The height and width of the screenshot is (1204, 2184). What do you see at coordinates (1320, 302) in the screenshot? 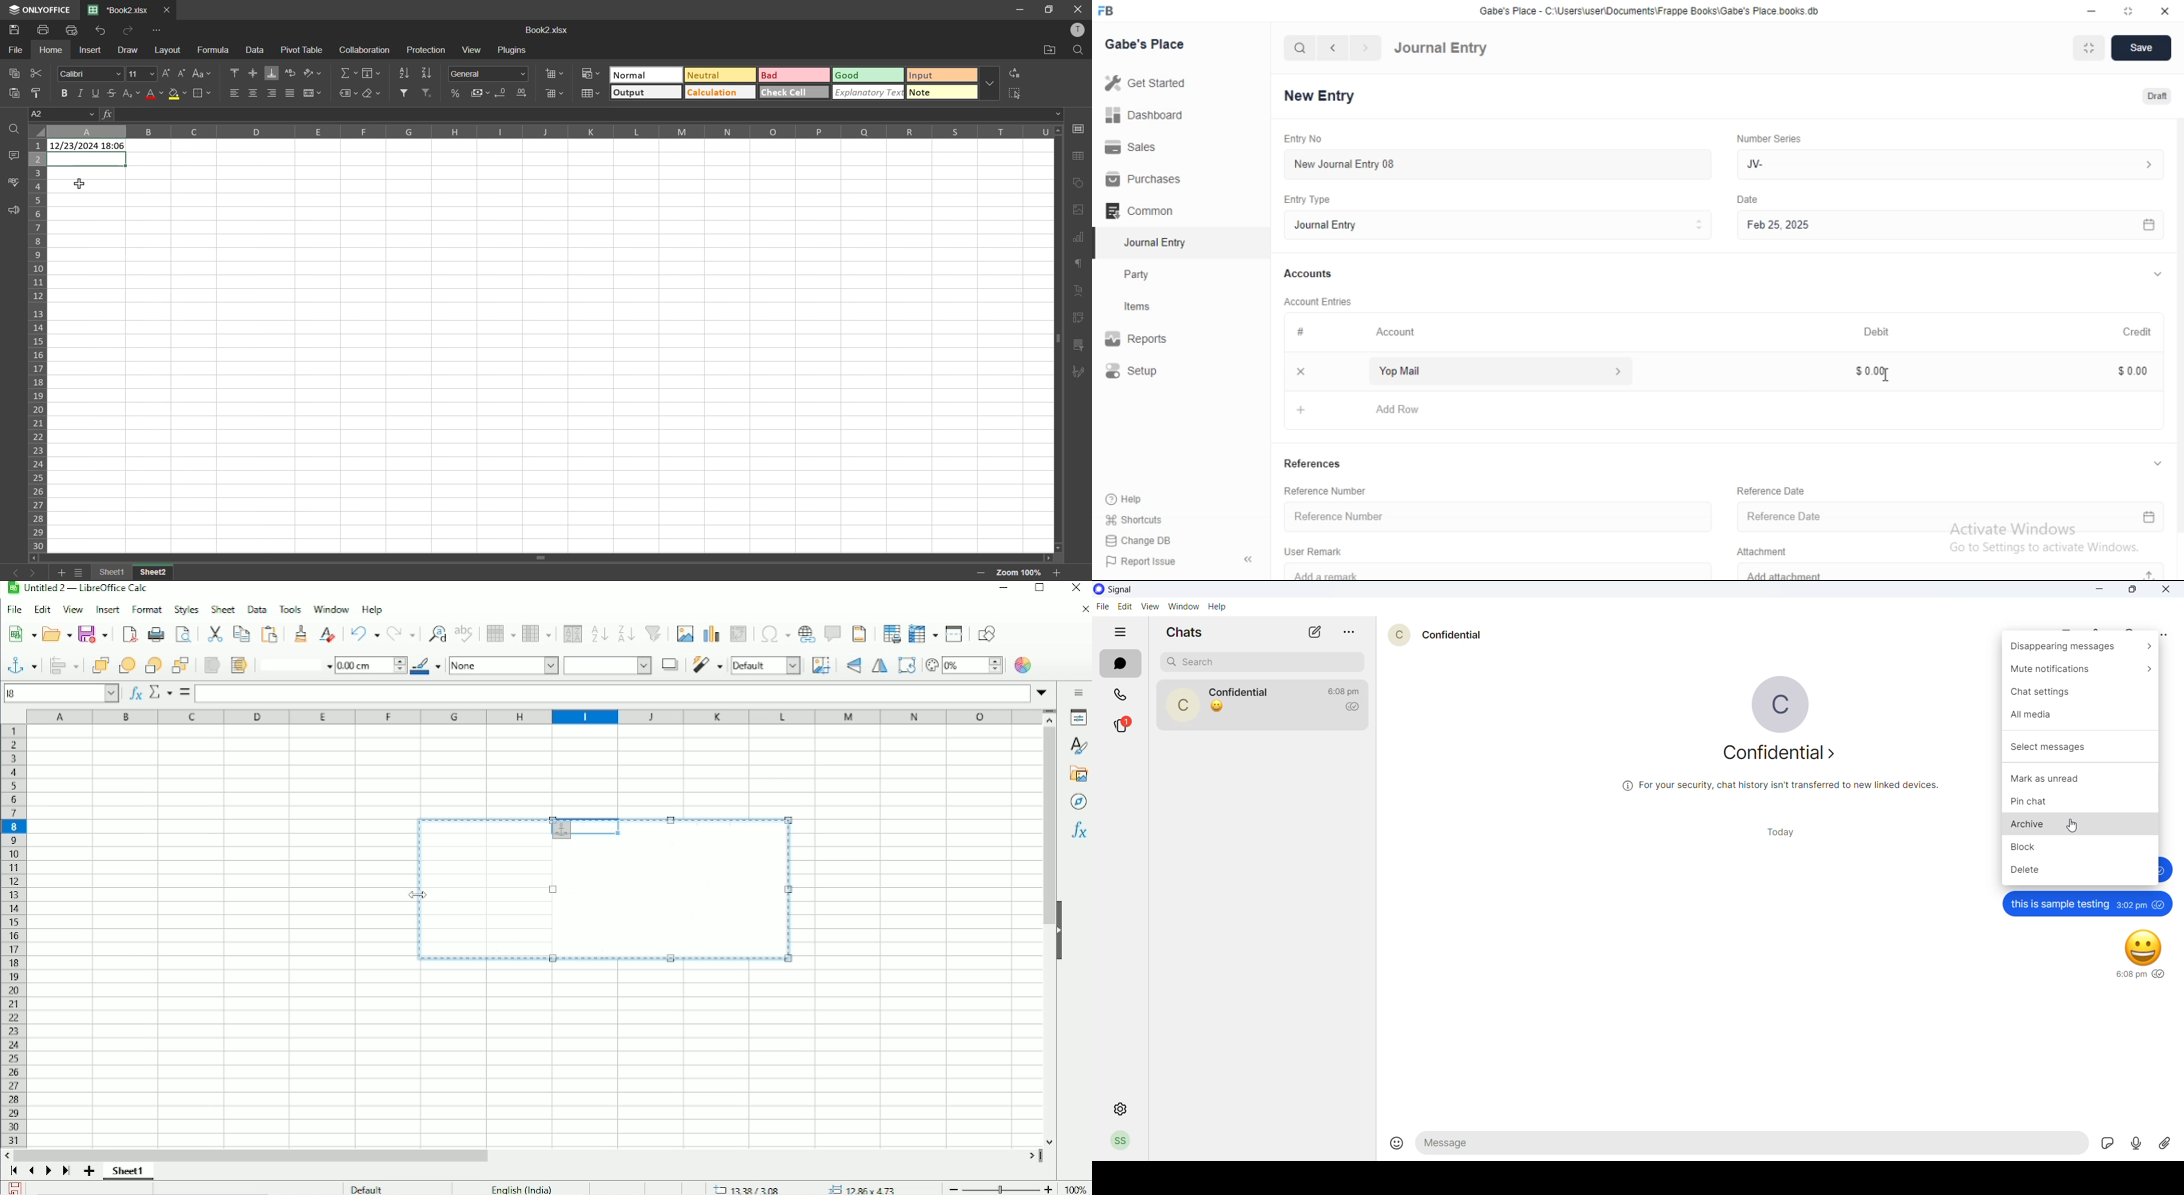
I see `Account Entries` at bounding box center [1320, 302].